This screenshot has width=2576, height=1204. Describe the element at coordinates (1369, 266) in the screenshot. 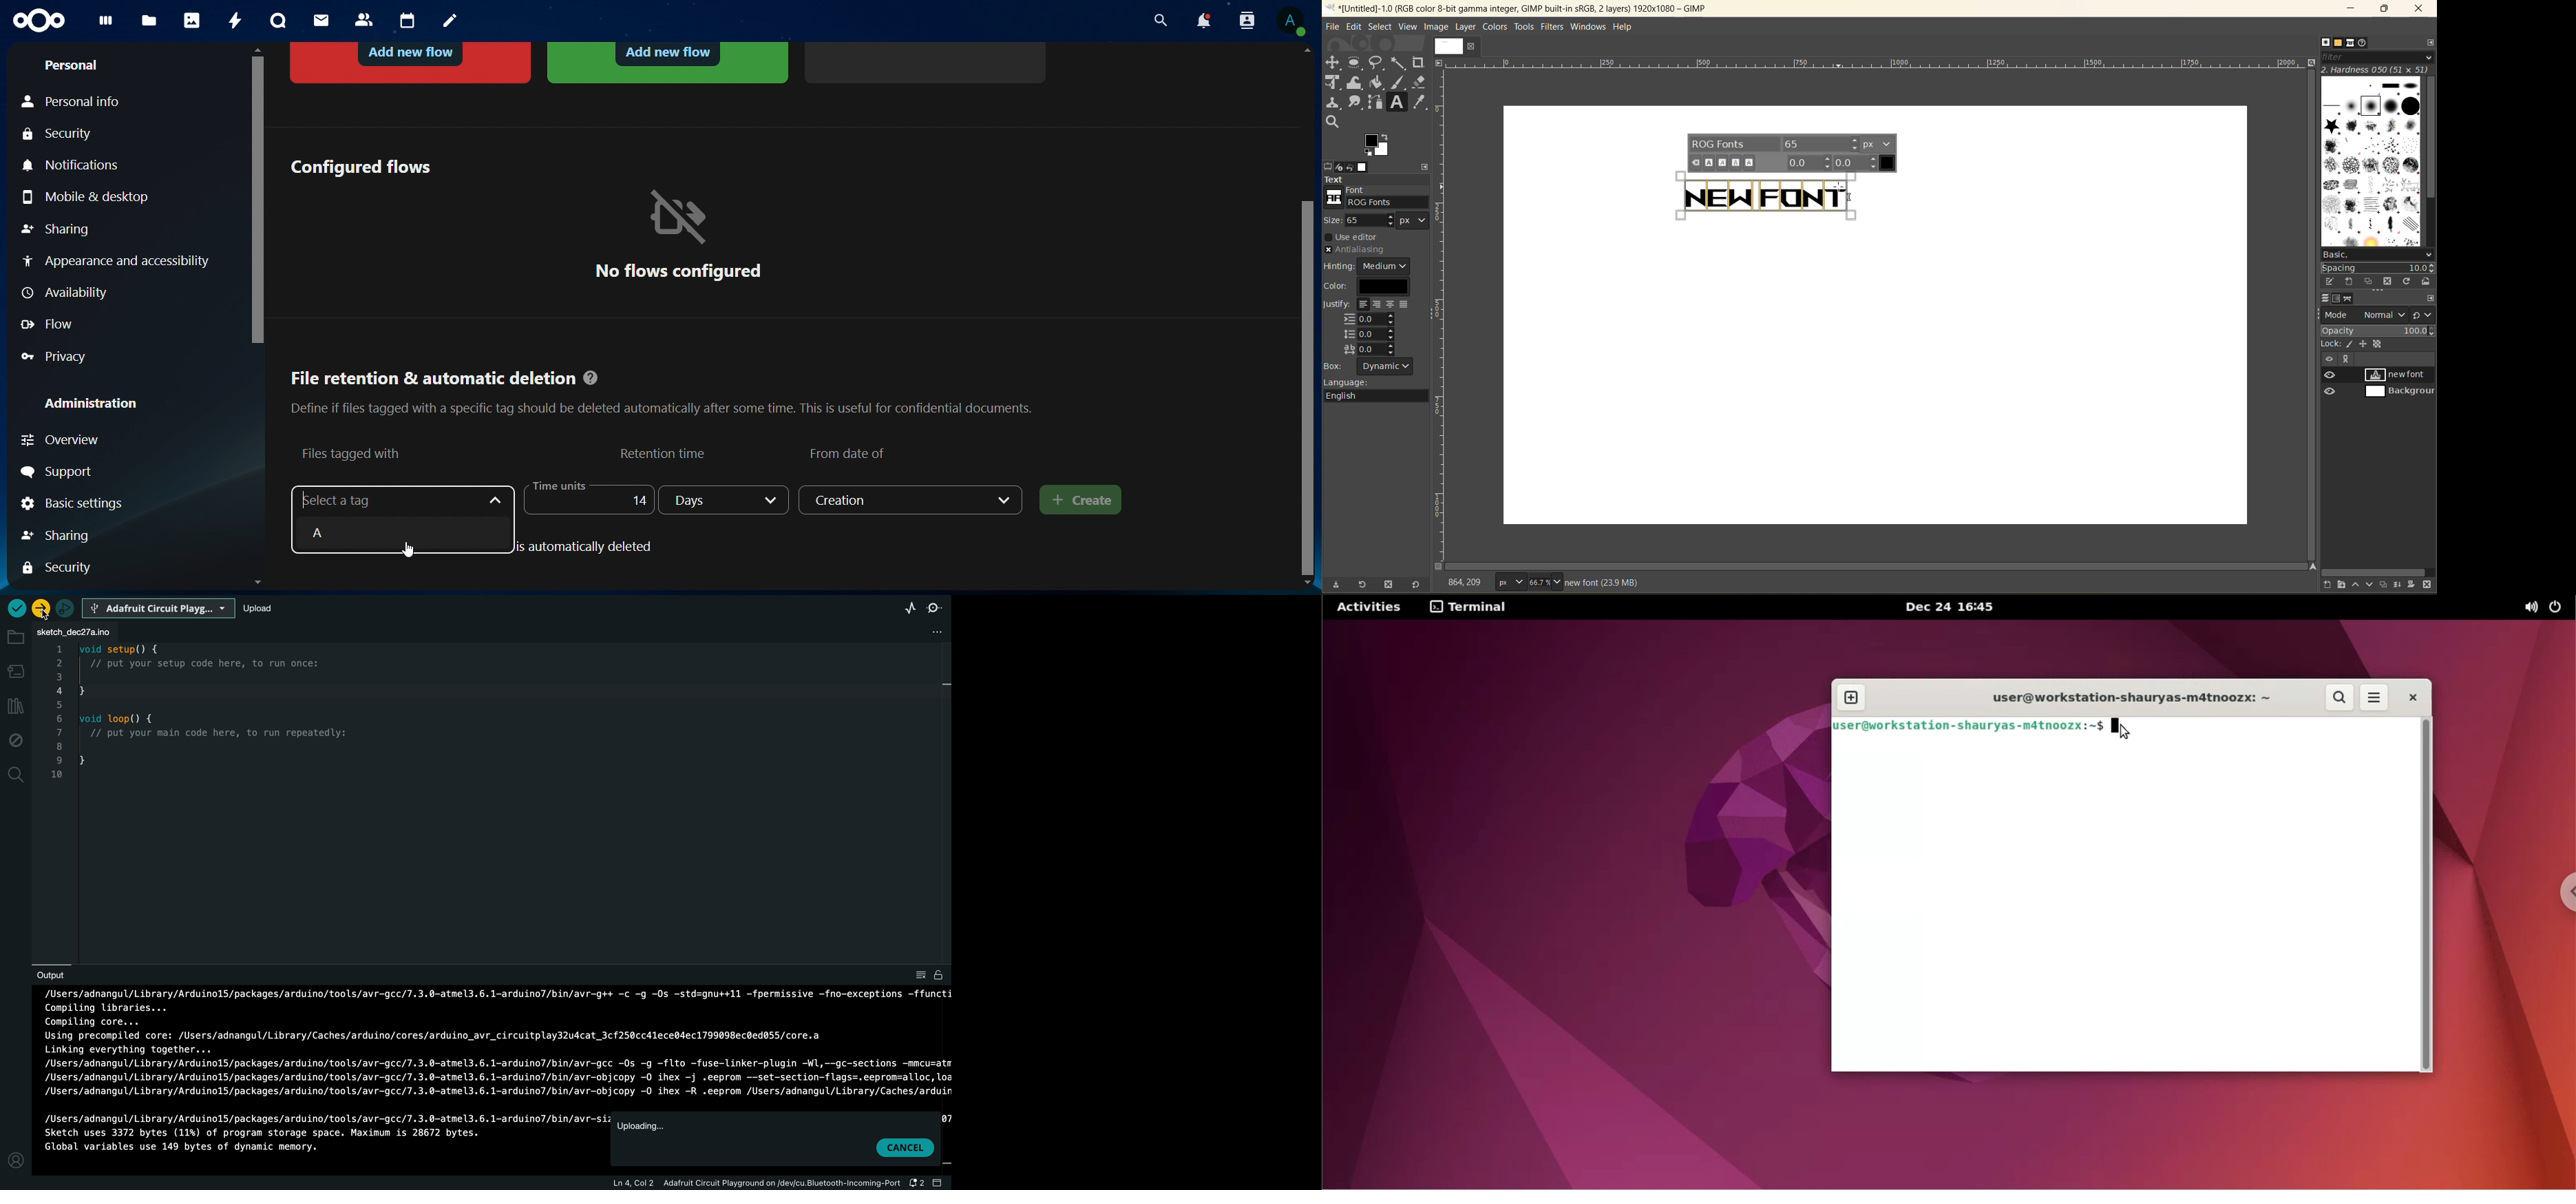

I see `hinting` at that location.